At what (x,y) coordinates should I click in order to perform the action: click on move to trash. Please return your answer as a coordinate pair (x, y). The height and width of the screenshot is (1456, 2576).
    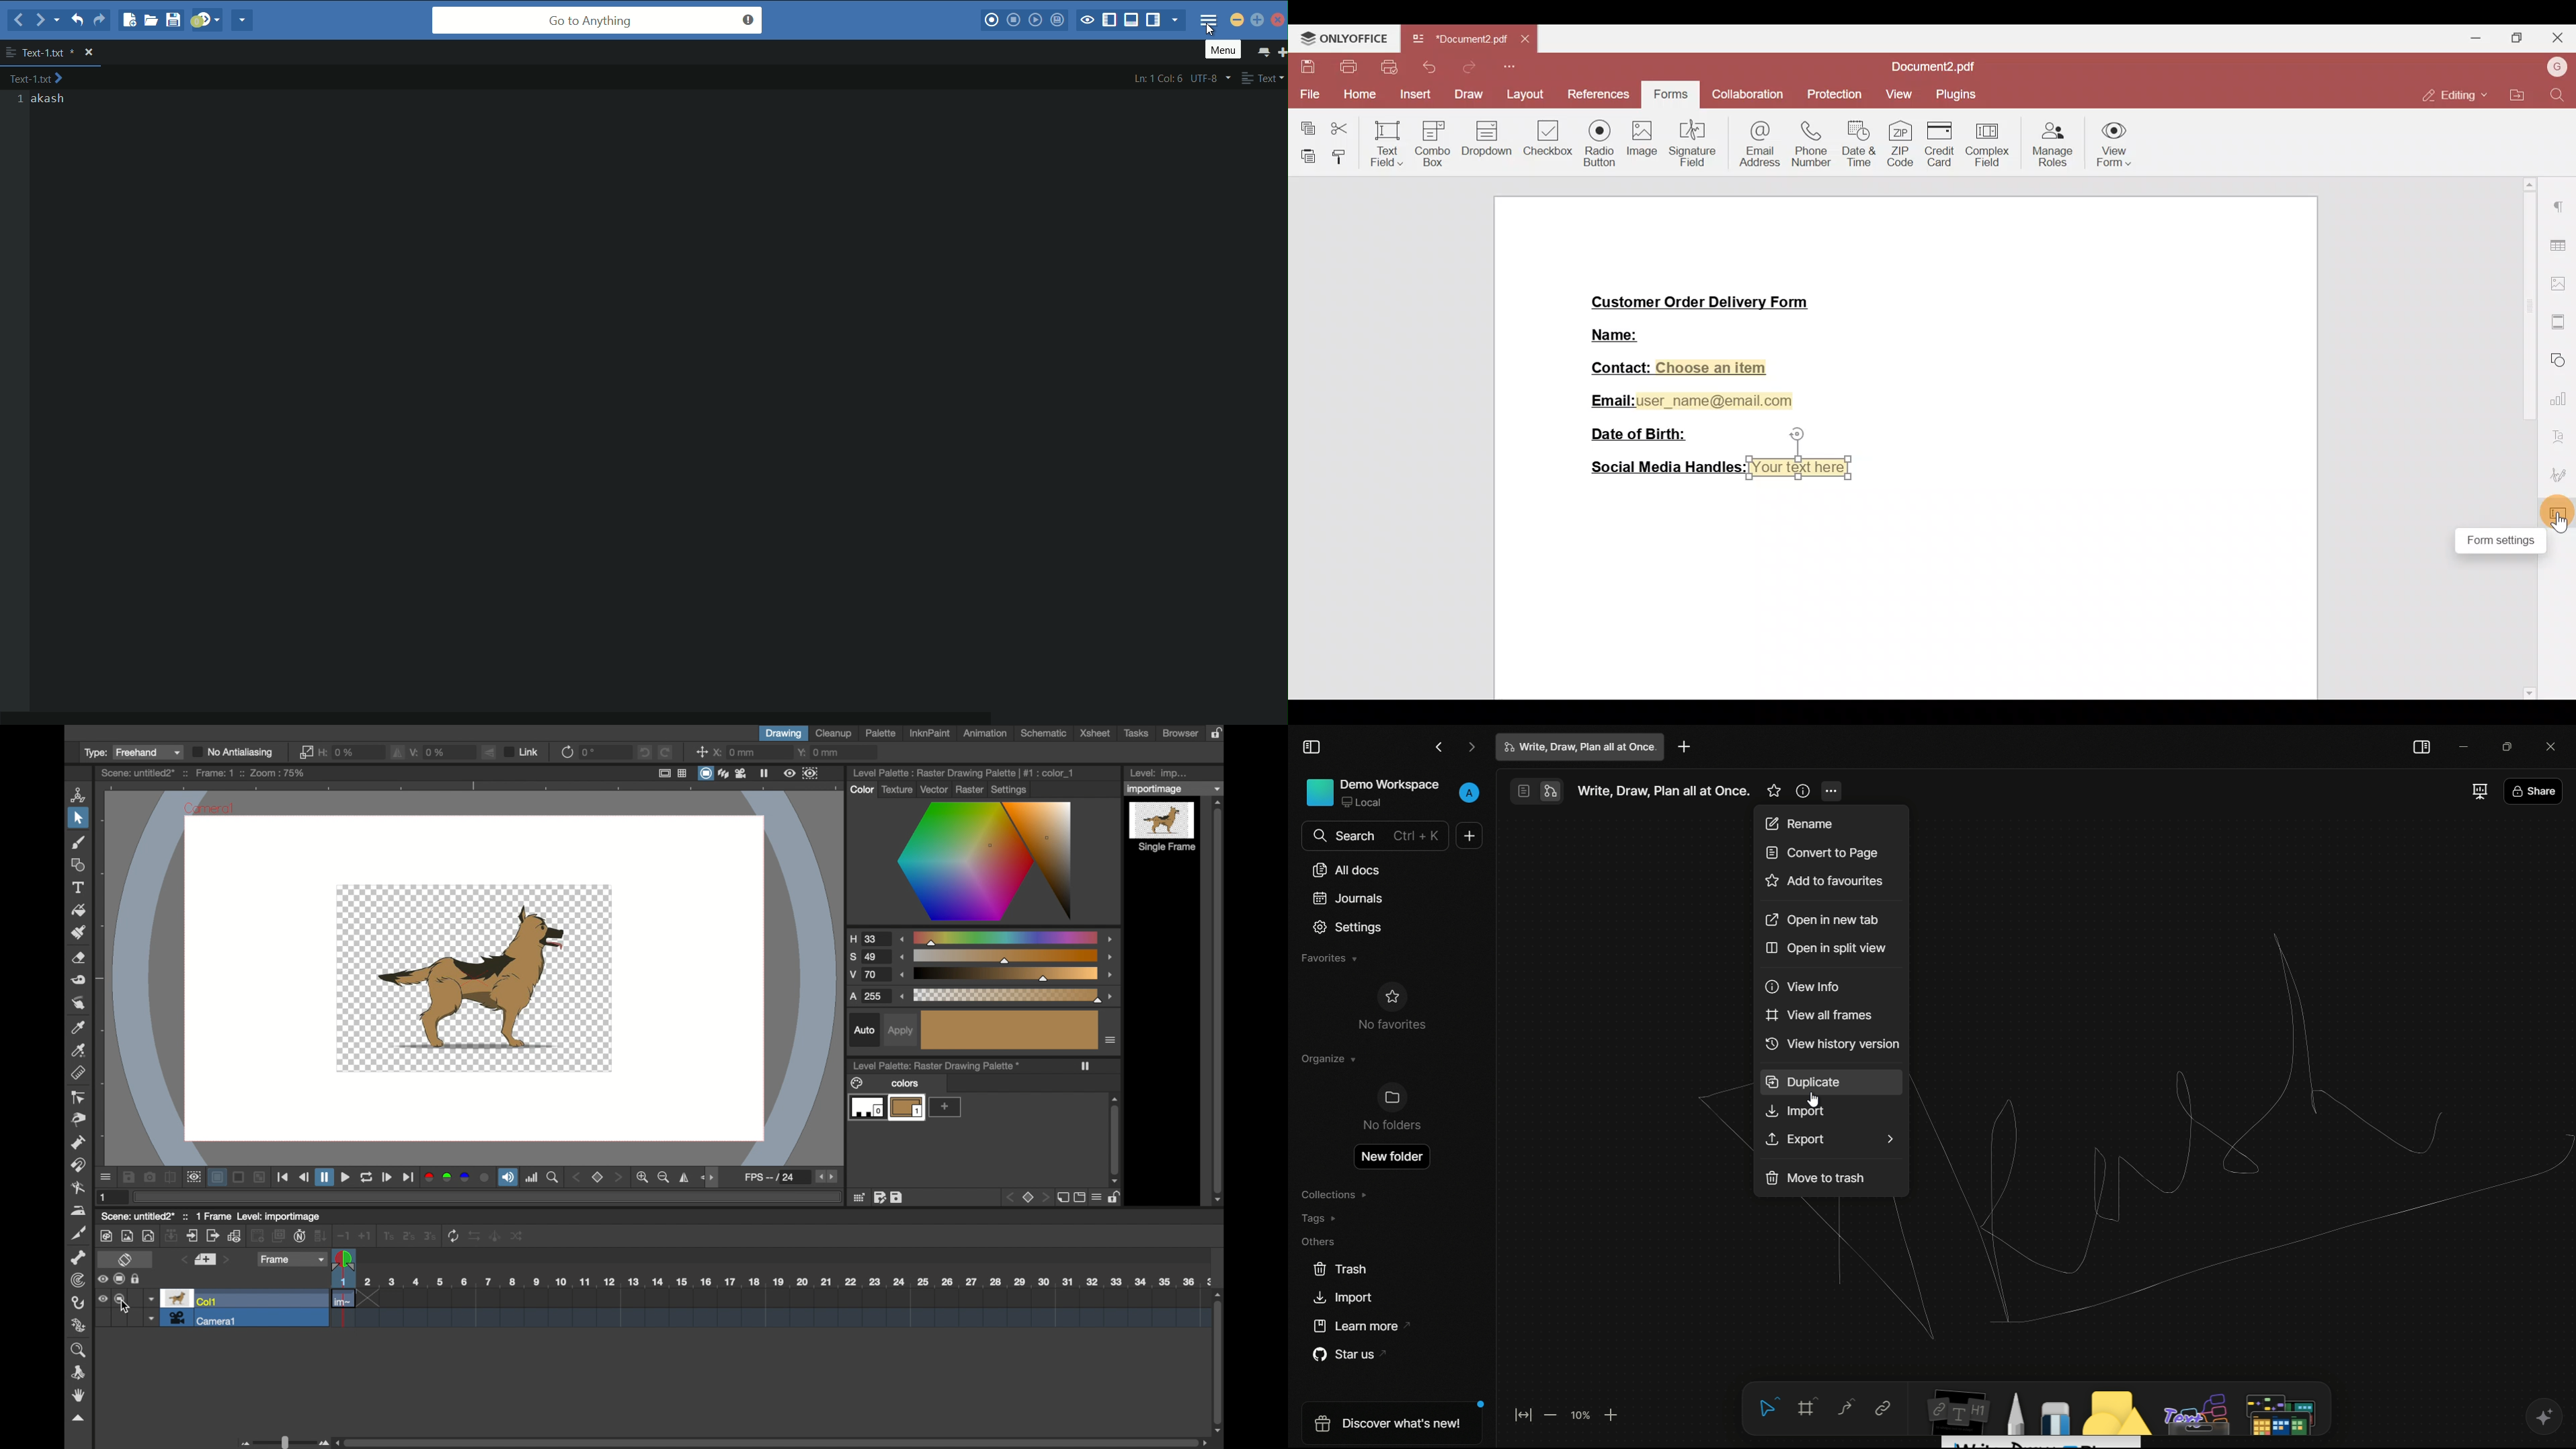
    Looking at the image, I should click on (1816, 1177).